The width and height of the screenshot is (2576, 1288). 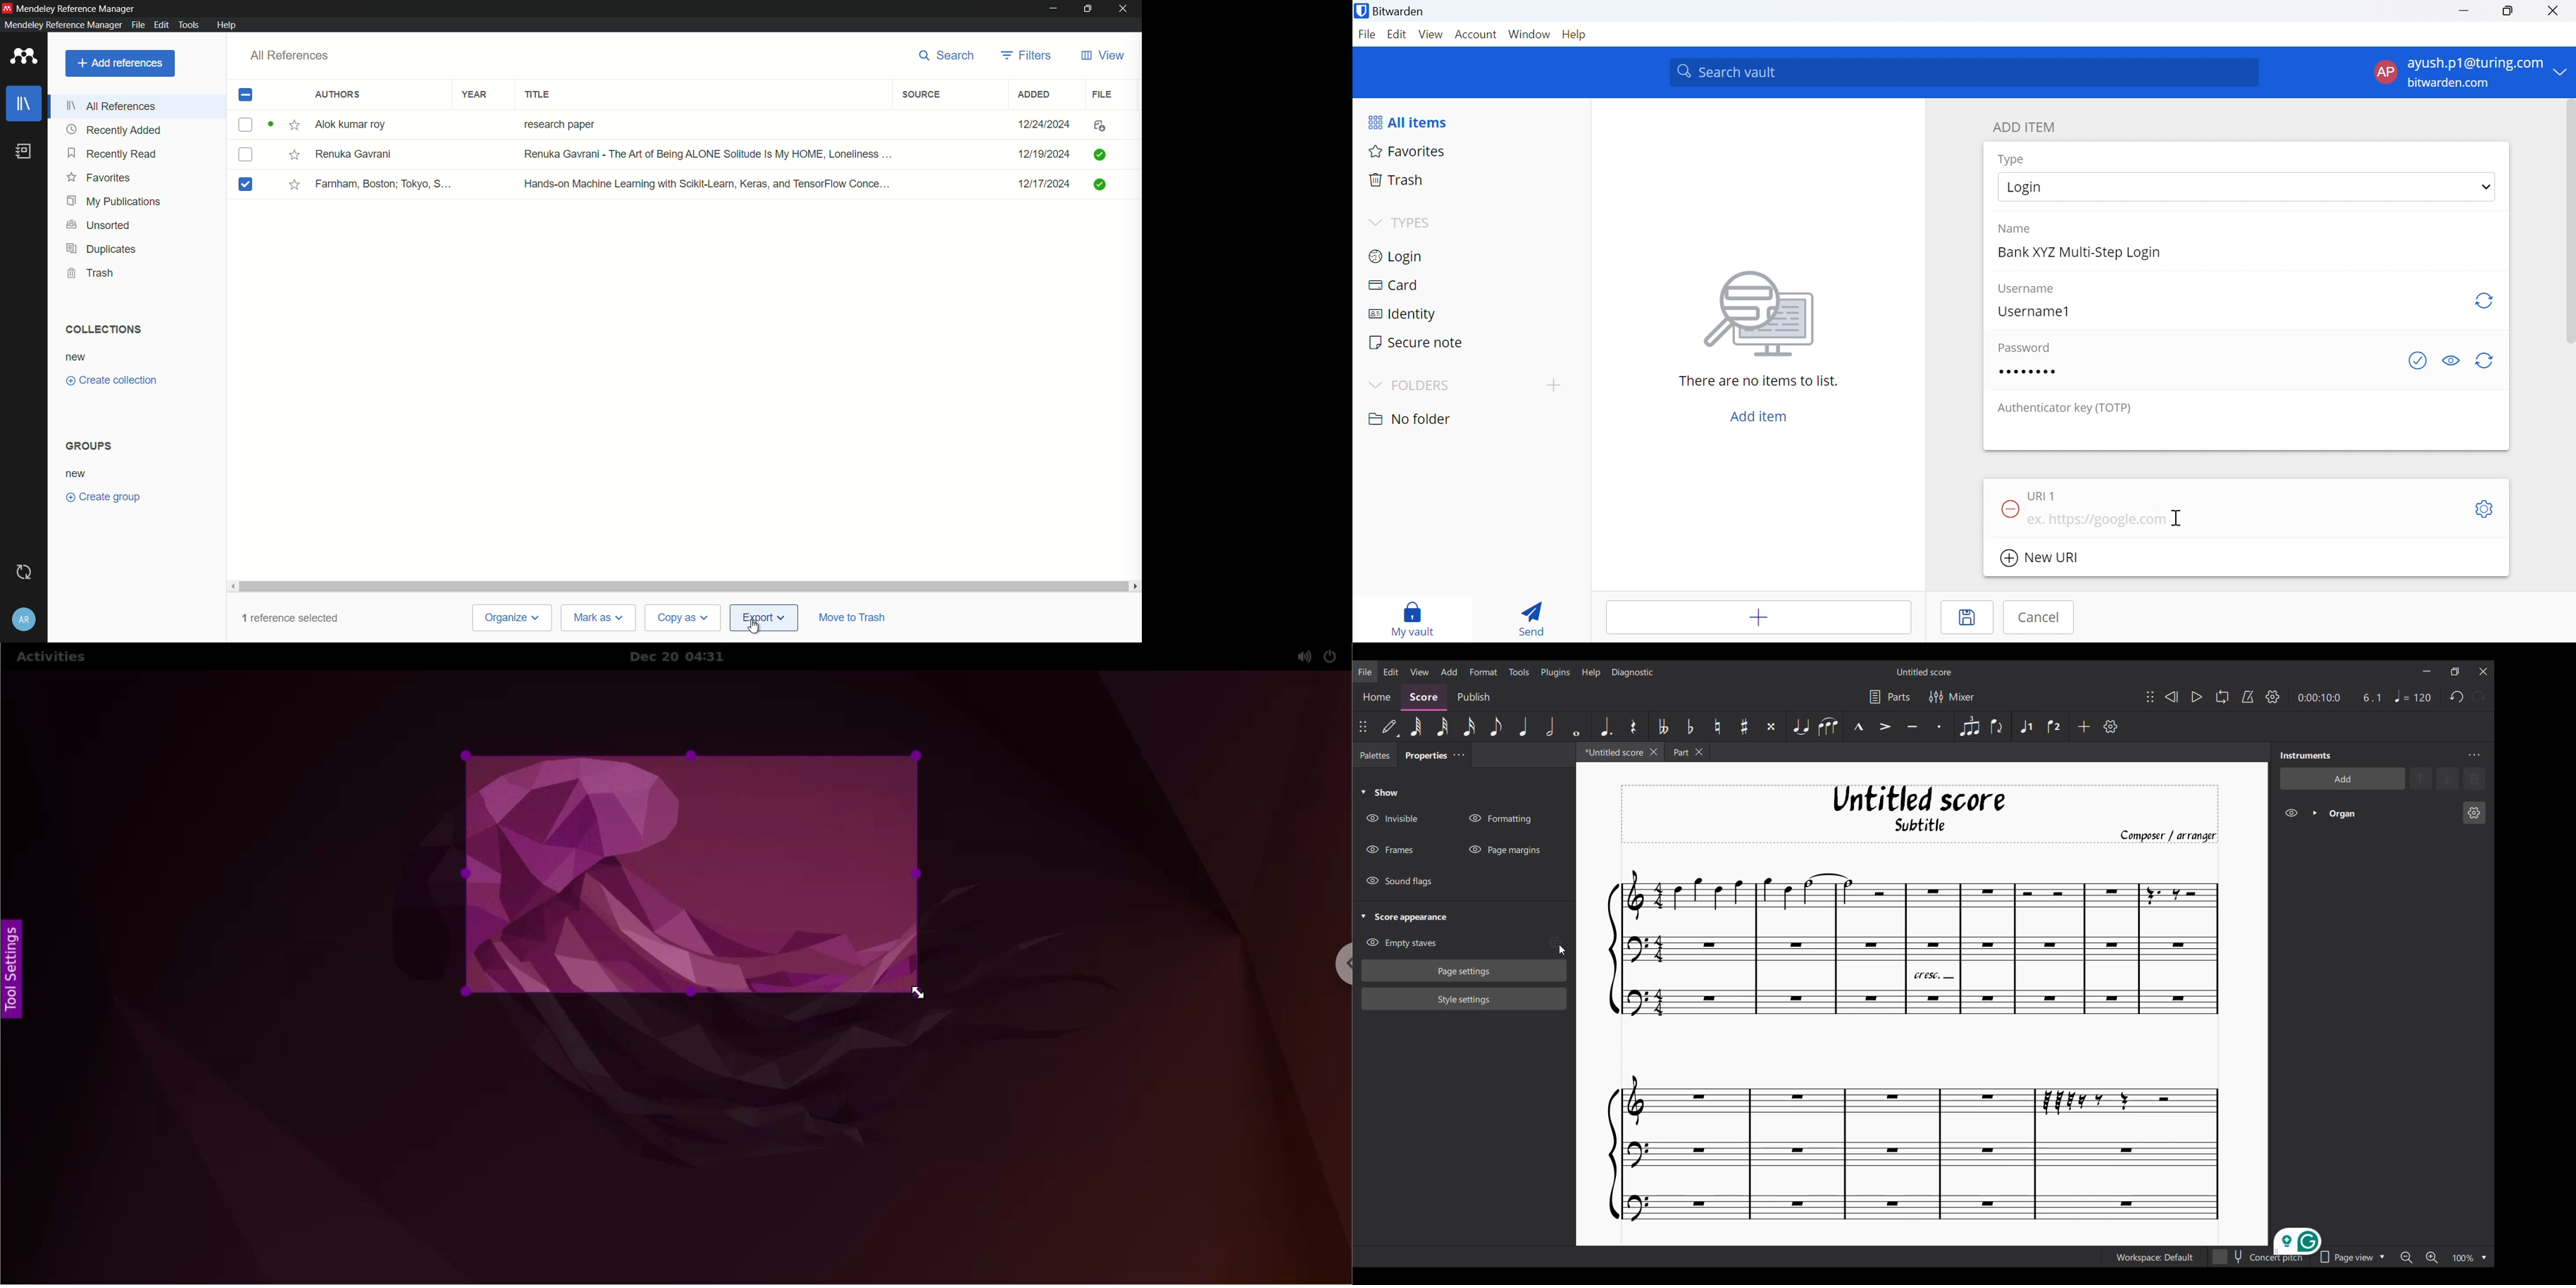 What do you see at coordinates (92, 272) in the screenshot?
I see `trash` at bounding box center [92, 272].